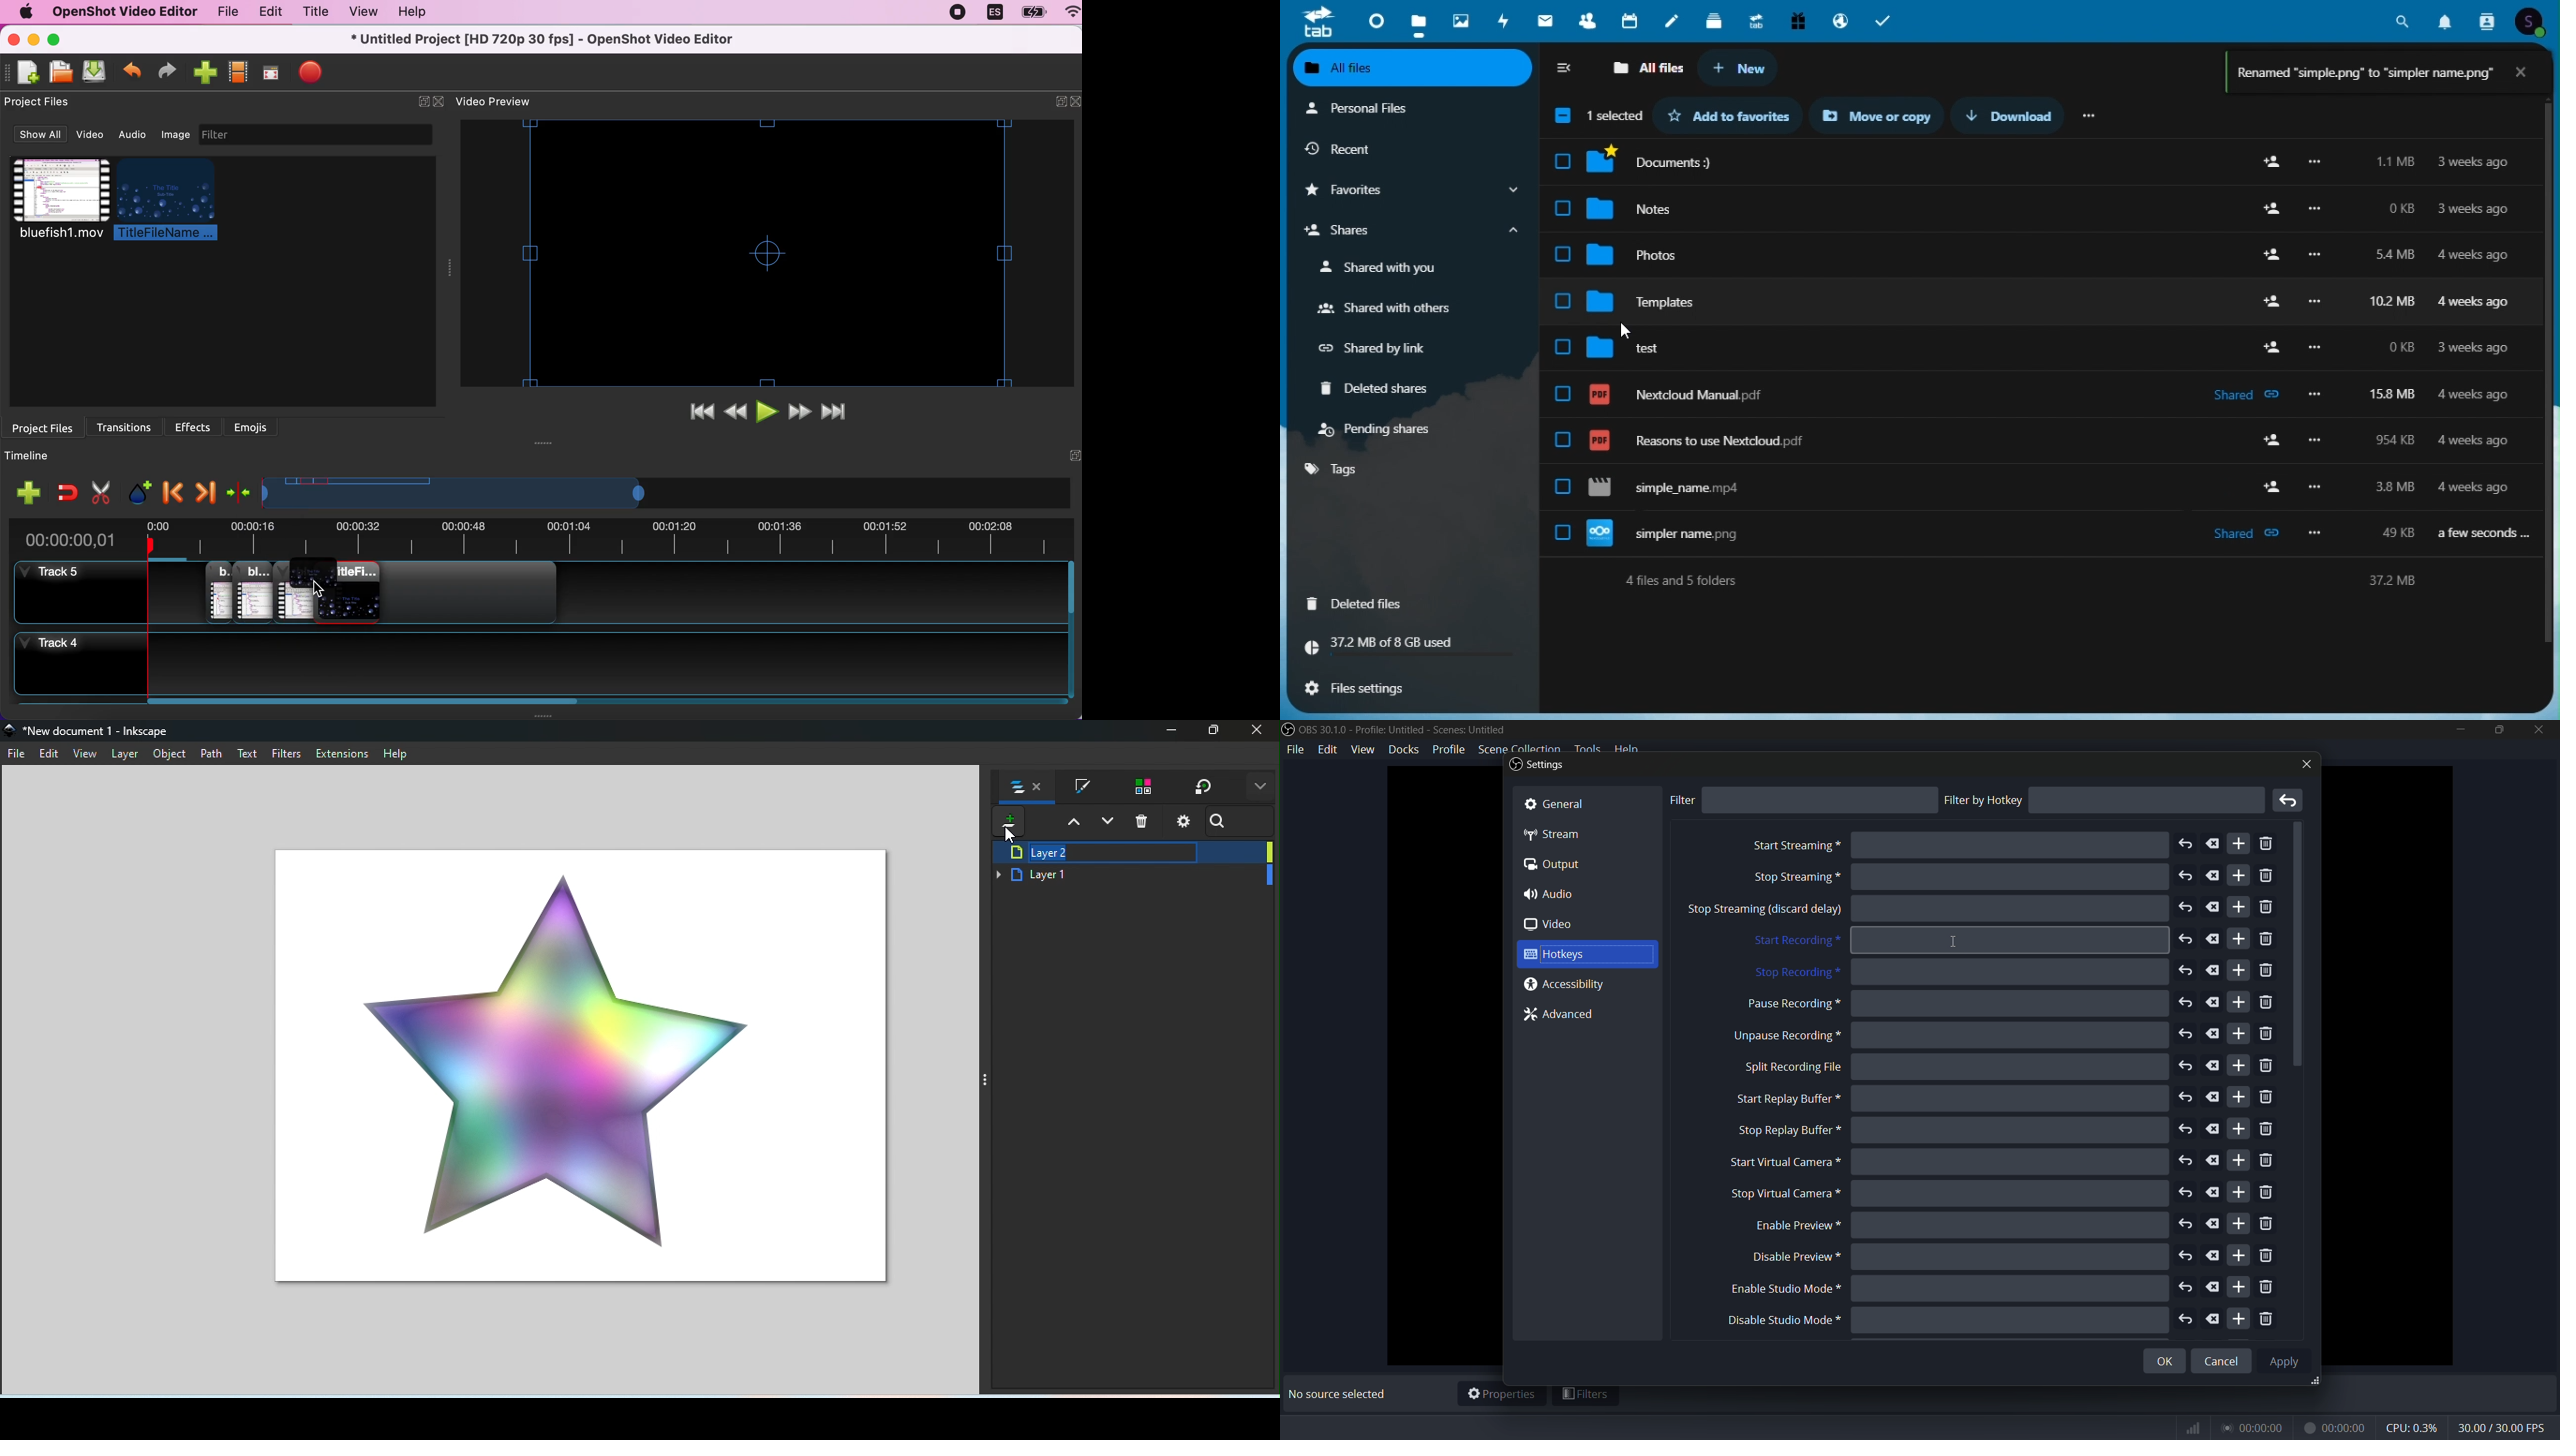 The image size is (2576, 1456). Describe the element at coordinates (1787, 1131) in the screenshot. I see `stop replay buffer` at that location.